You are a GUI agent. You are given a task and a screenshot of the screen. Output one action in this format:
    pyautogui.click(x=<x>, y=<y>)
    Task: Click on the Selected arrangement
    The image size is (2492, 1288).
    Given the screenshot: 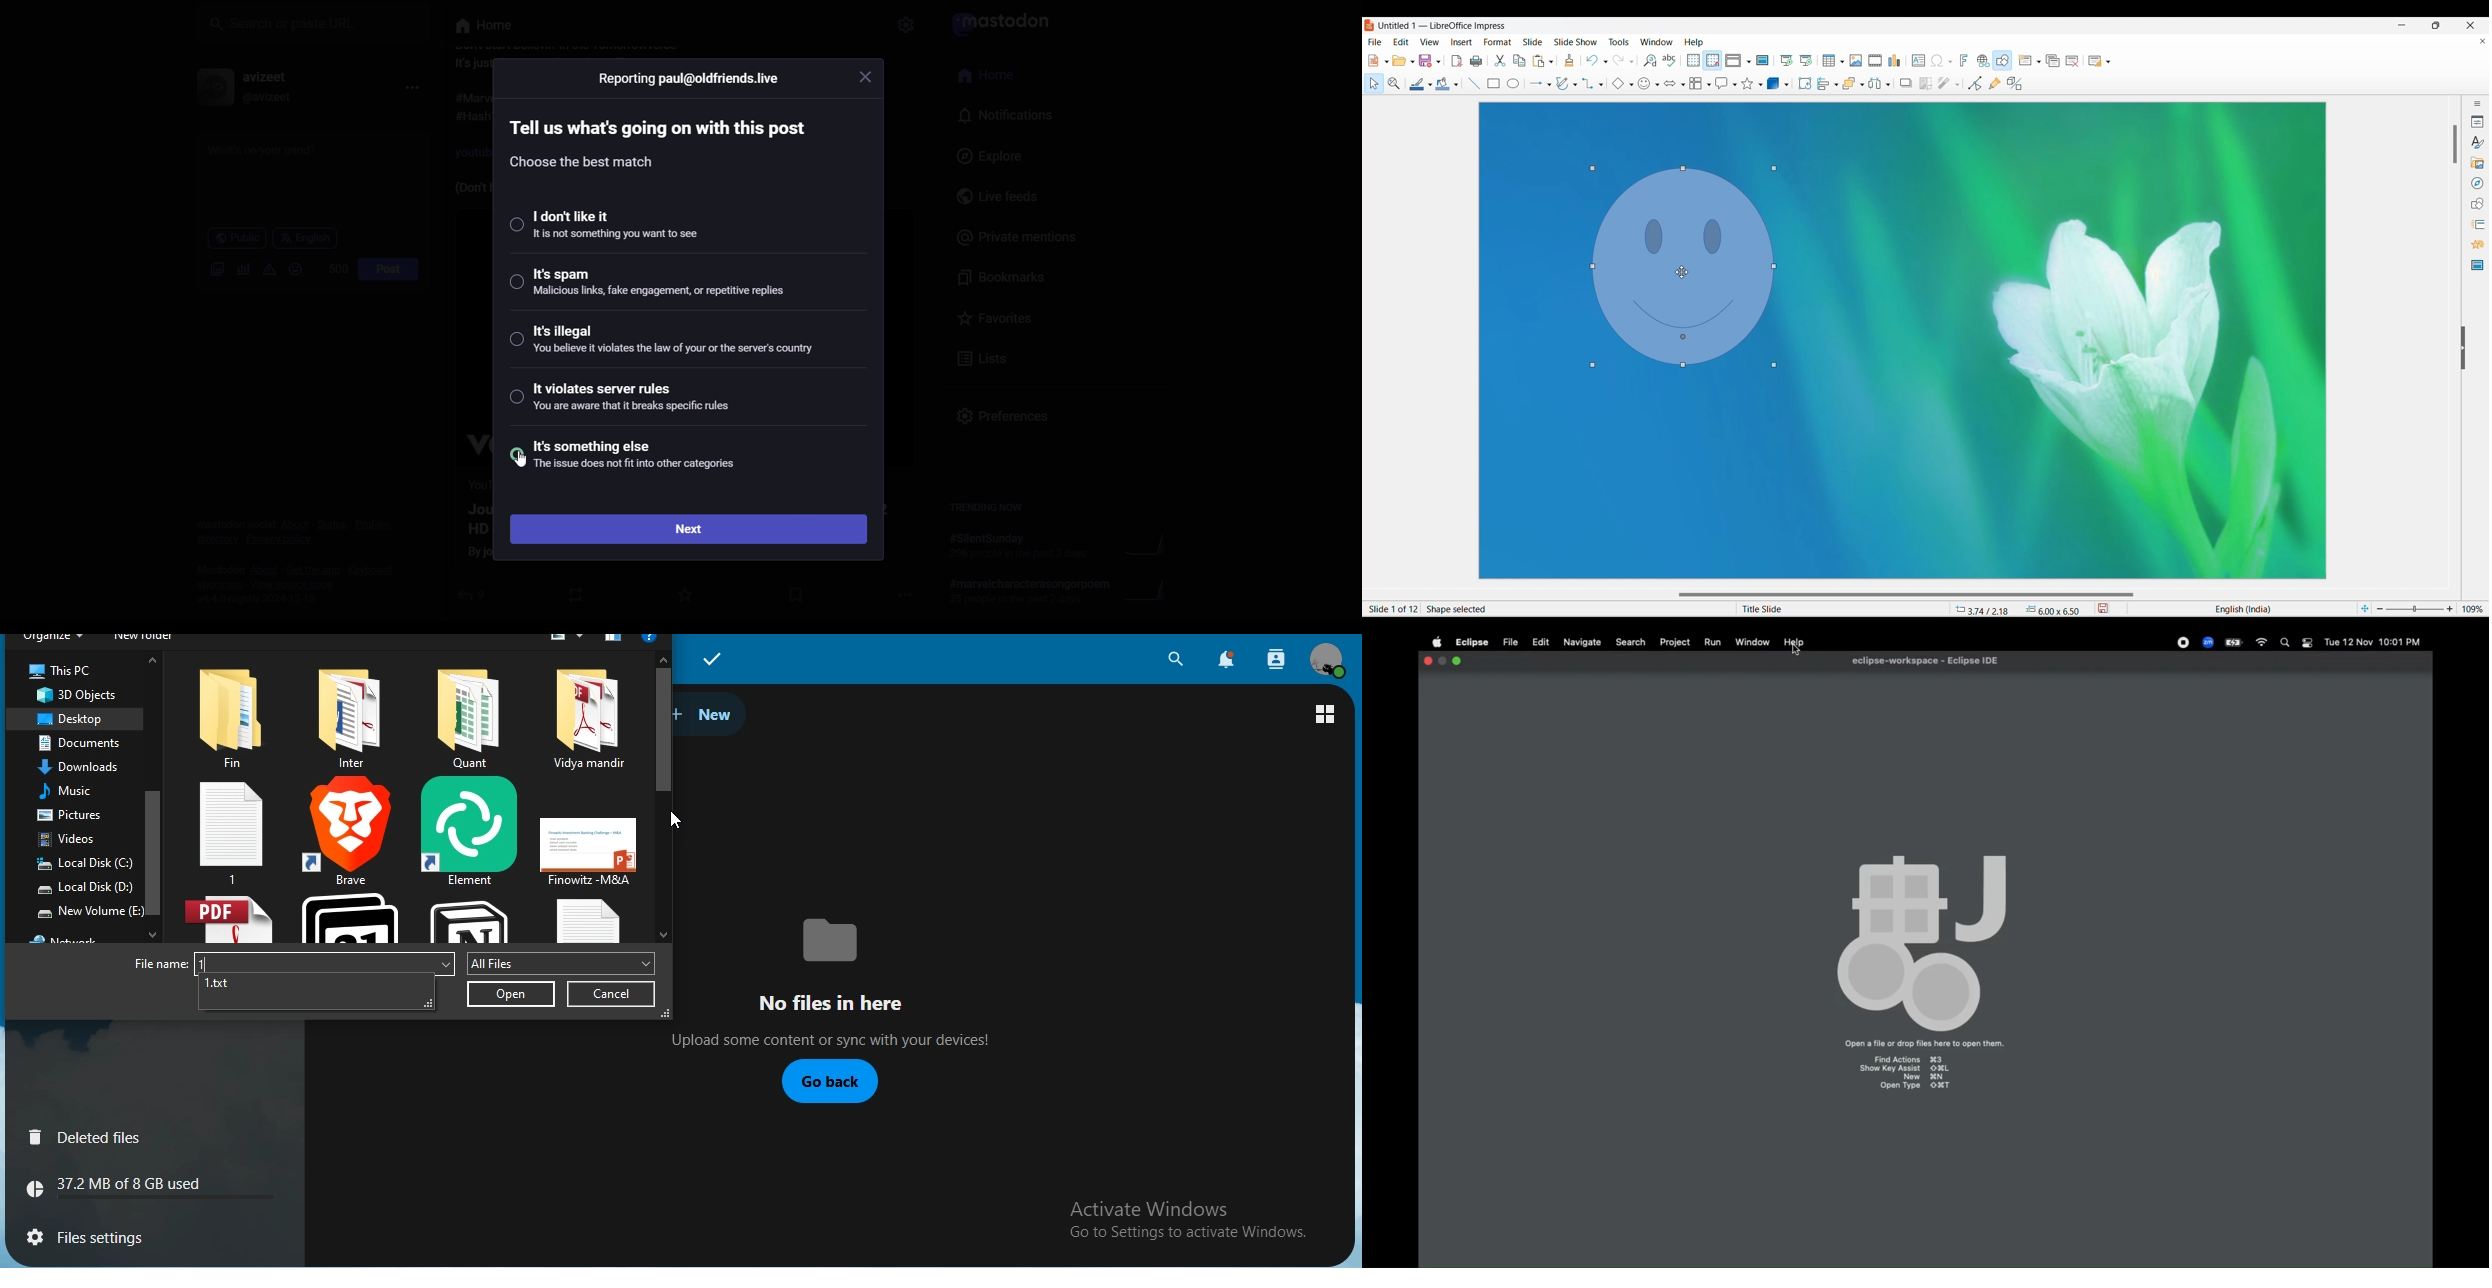 What is the action you would take?
    pyautogui.click(x=1850, y=83)
    